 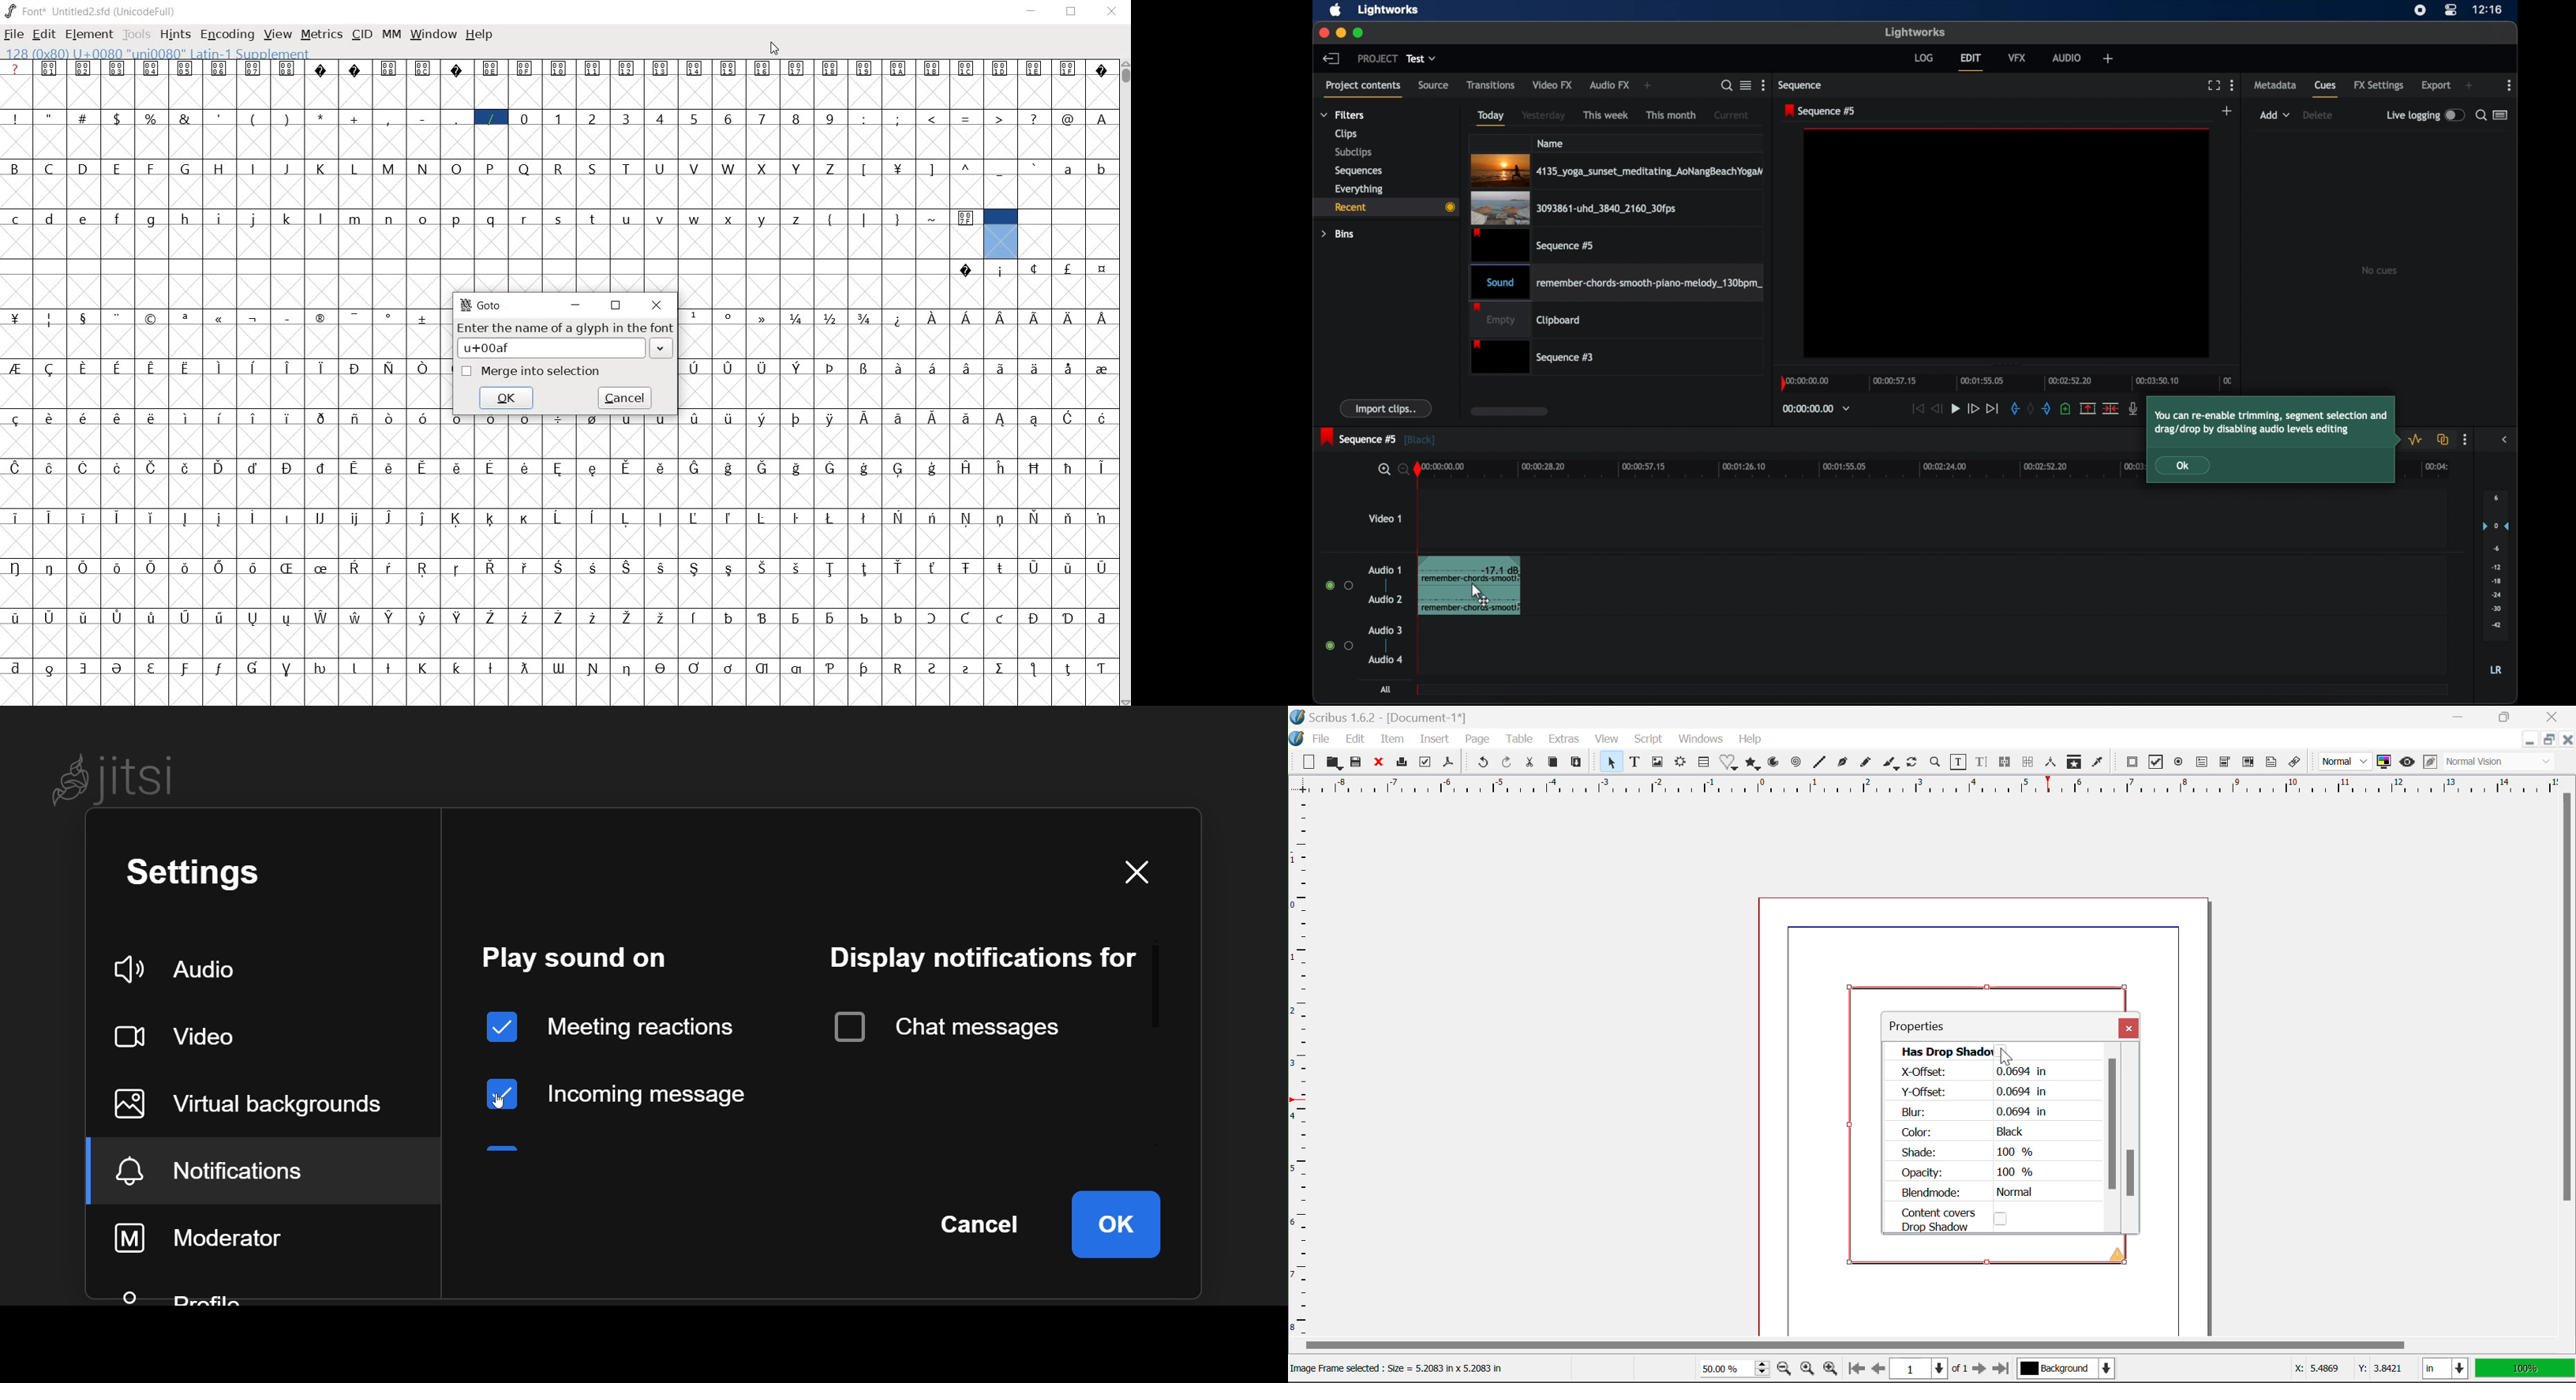 I want to click on {, so click(x=832, y=218).